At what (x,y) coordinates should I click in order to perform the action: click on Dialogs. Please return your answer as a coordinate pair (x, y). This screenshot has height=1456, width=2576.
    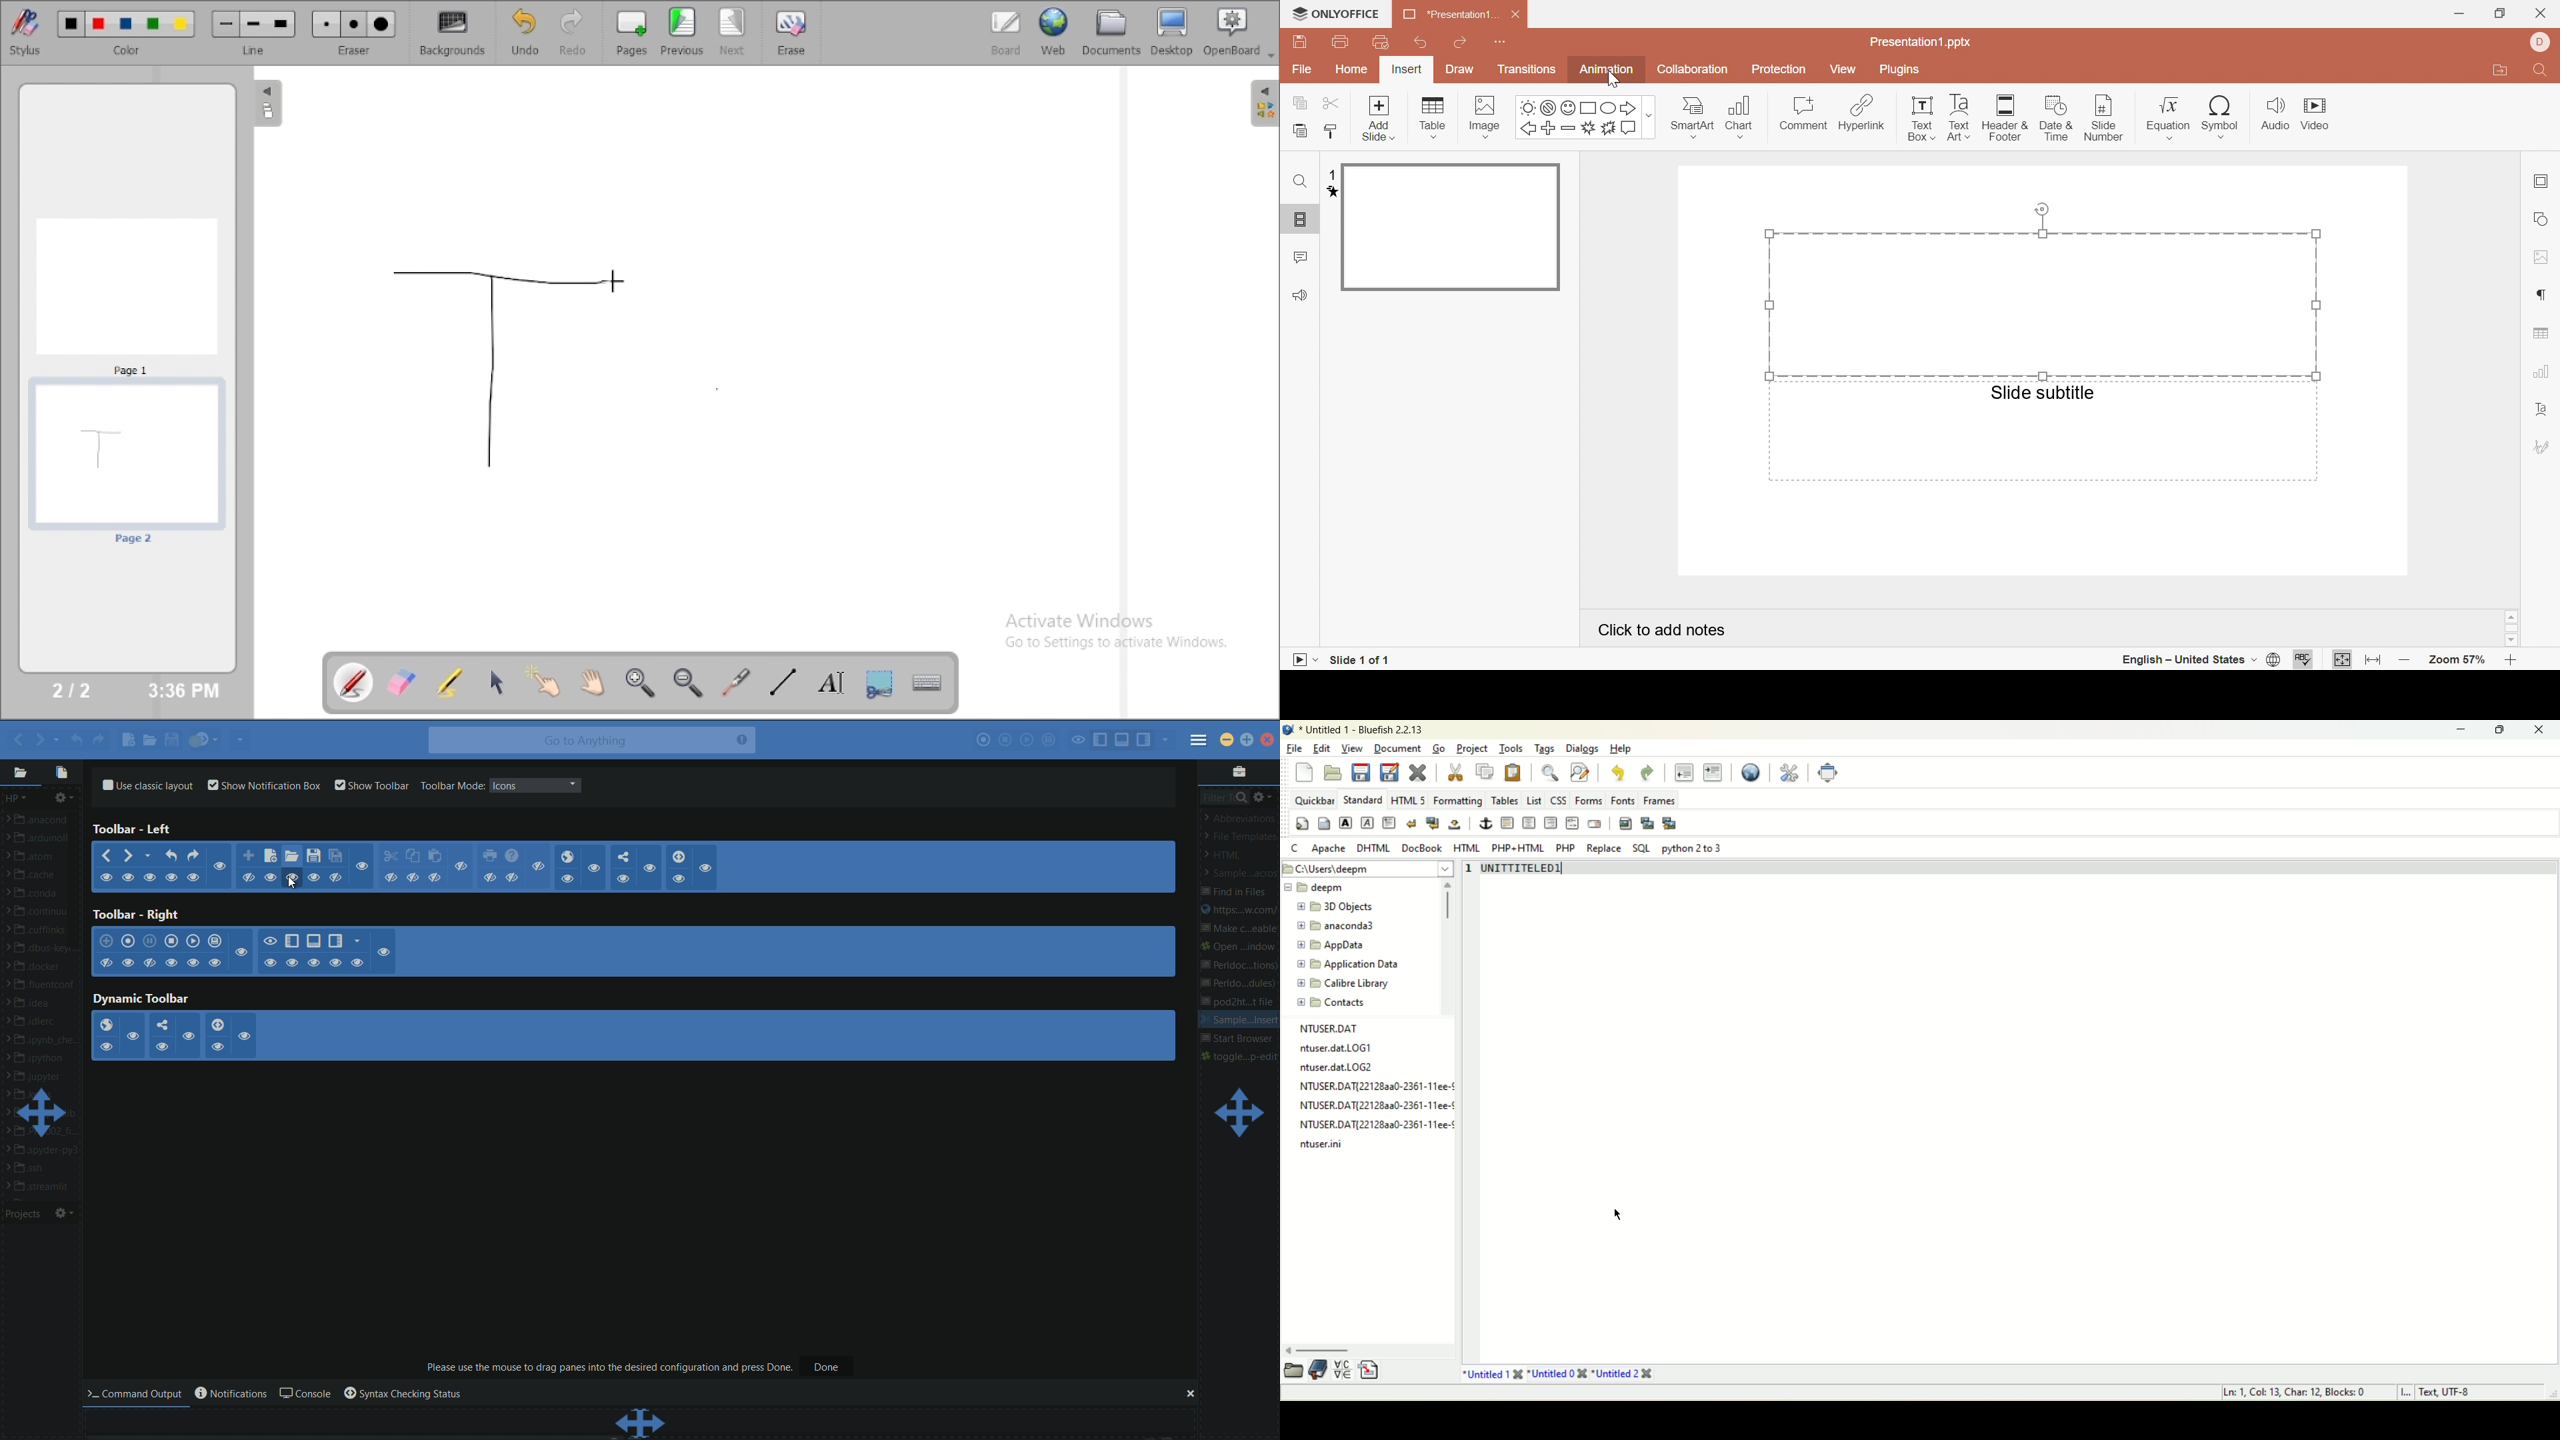
    Looking at the image, I should click on (1584, 750).